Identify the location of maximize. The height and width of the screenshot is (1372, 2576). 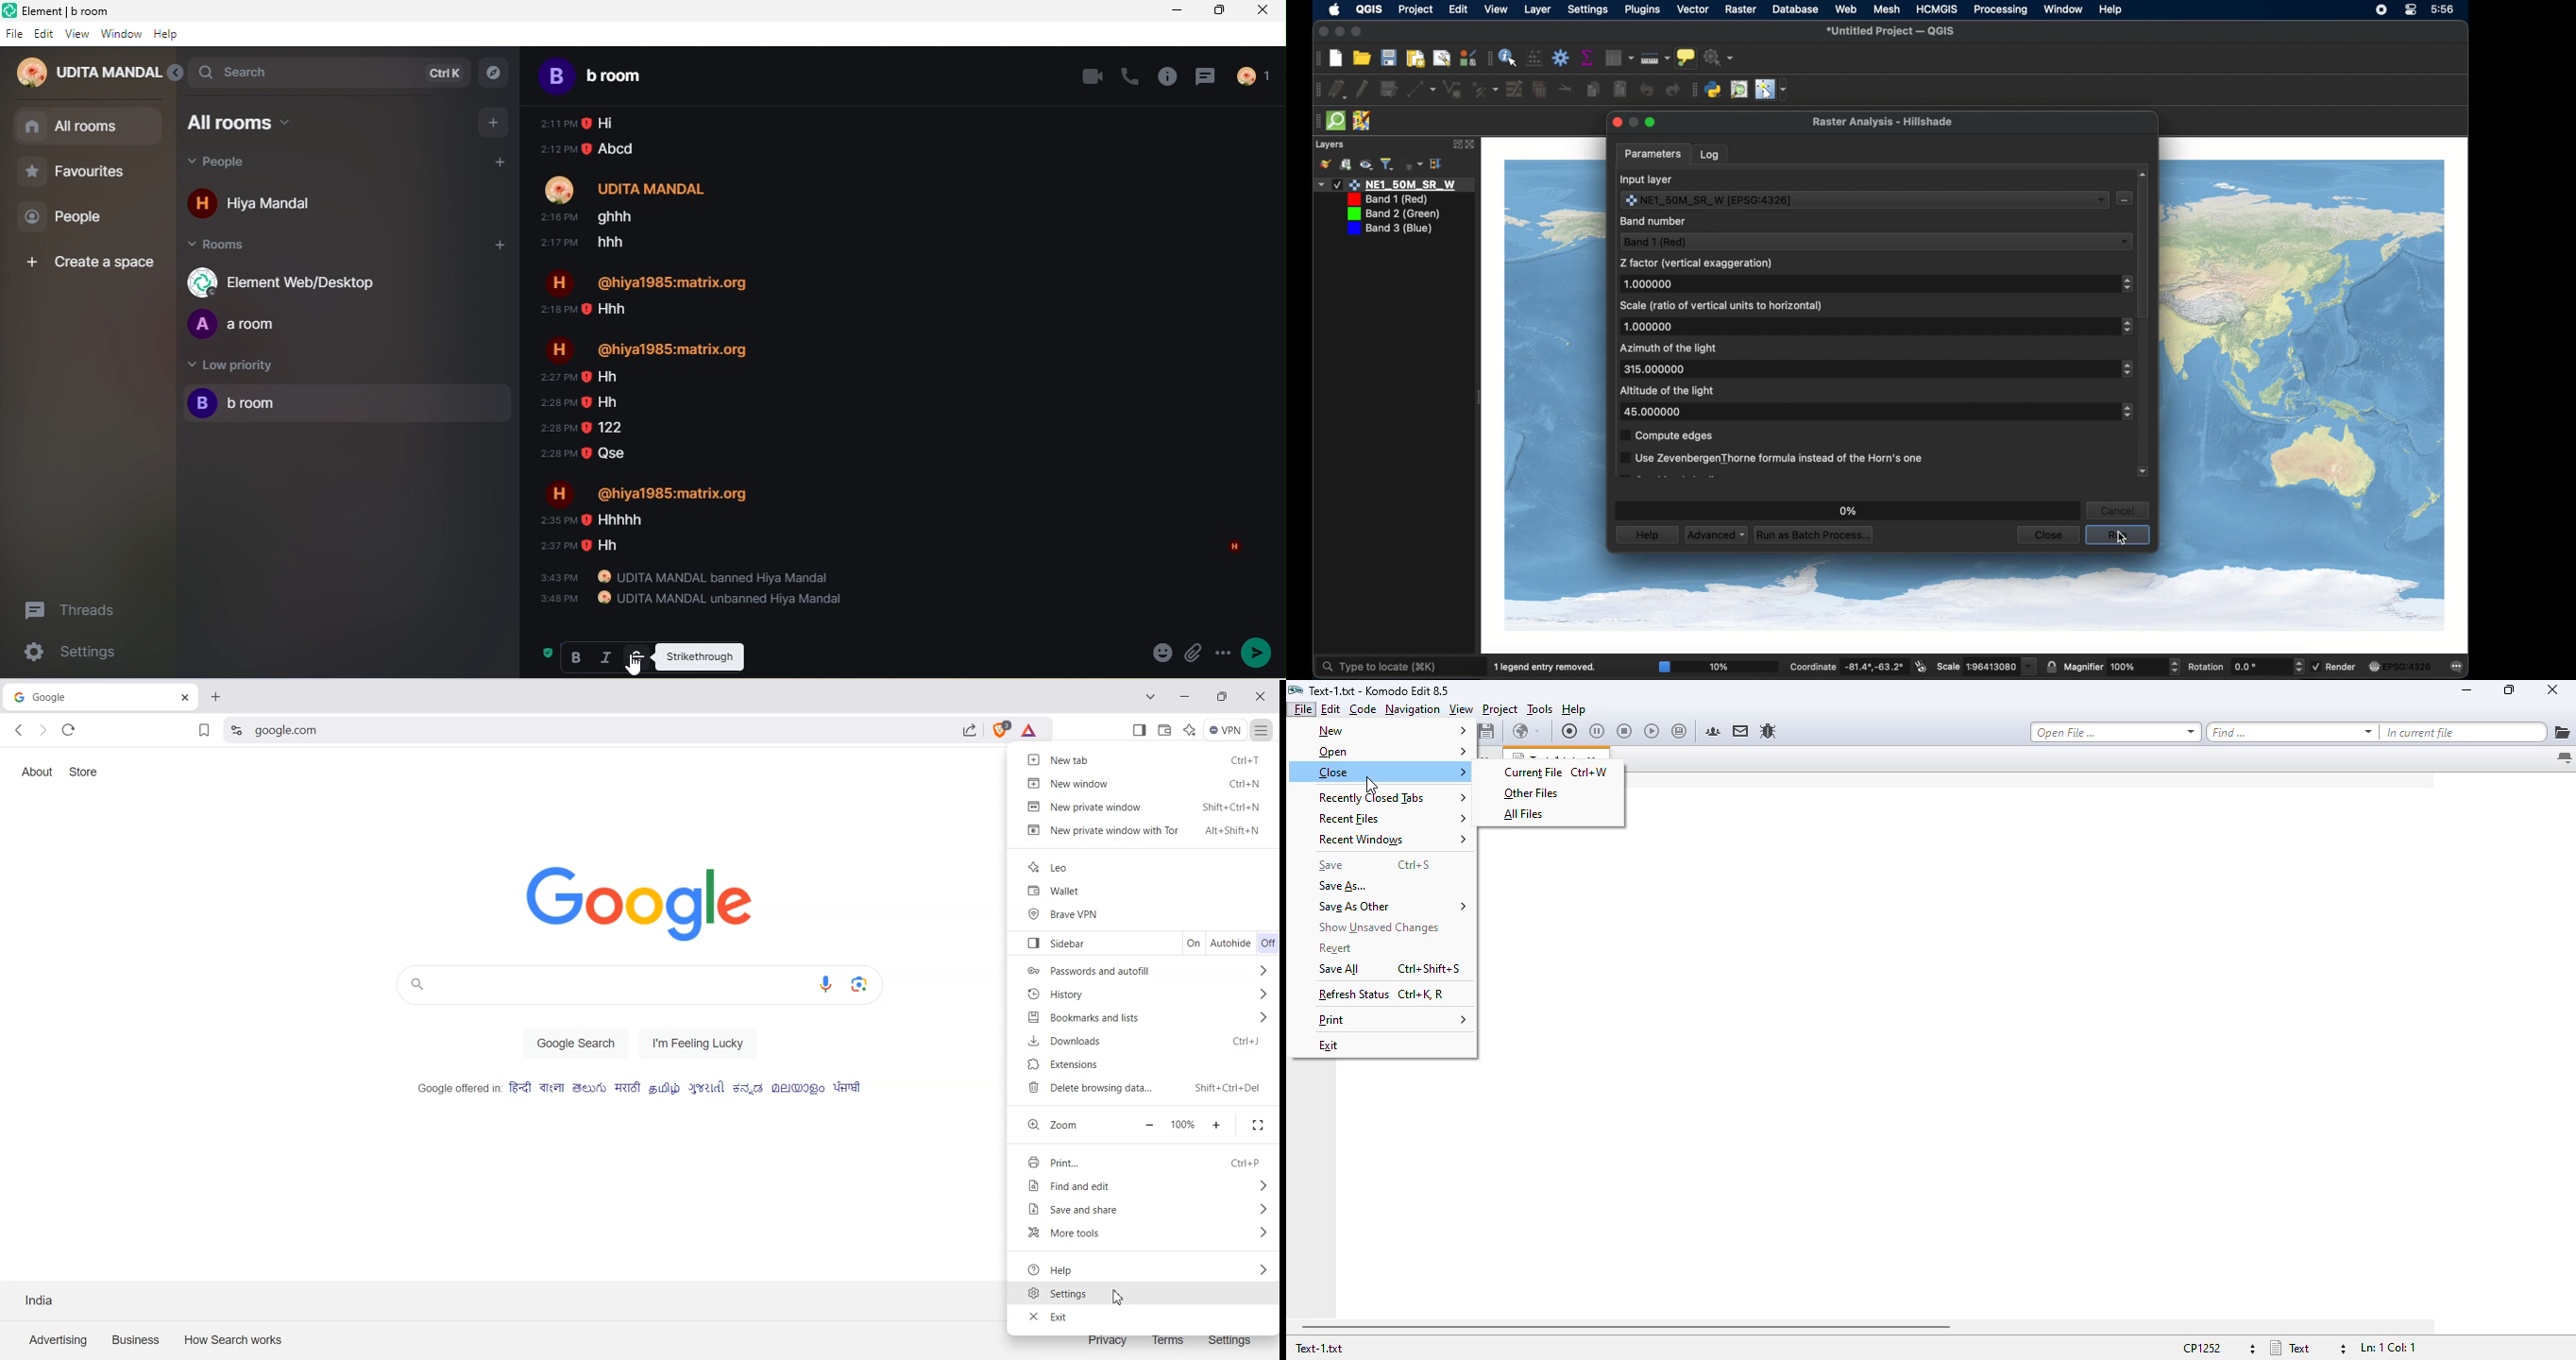
(1224, 11).